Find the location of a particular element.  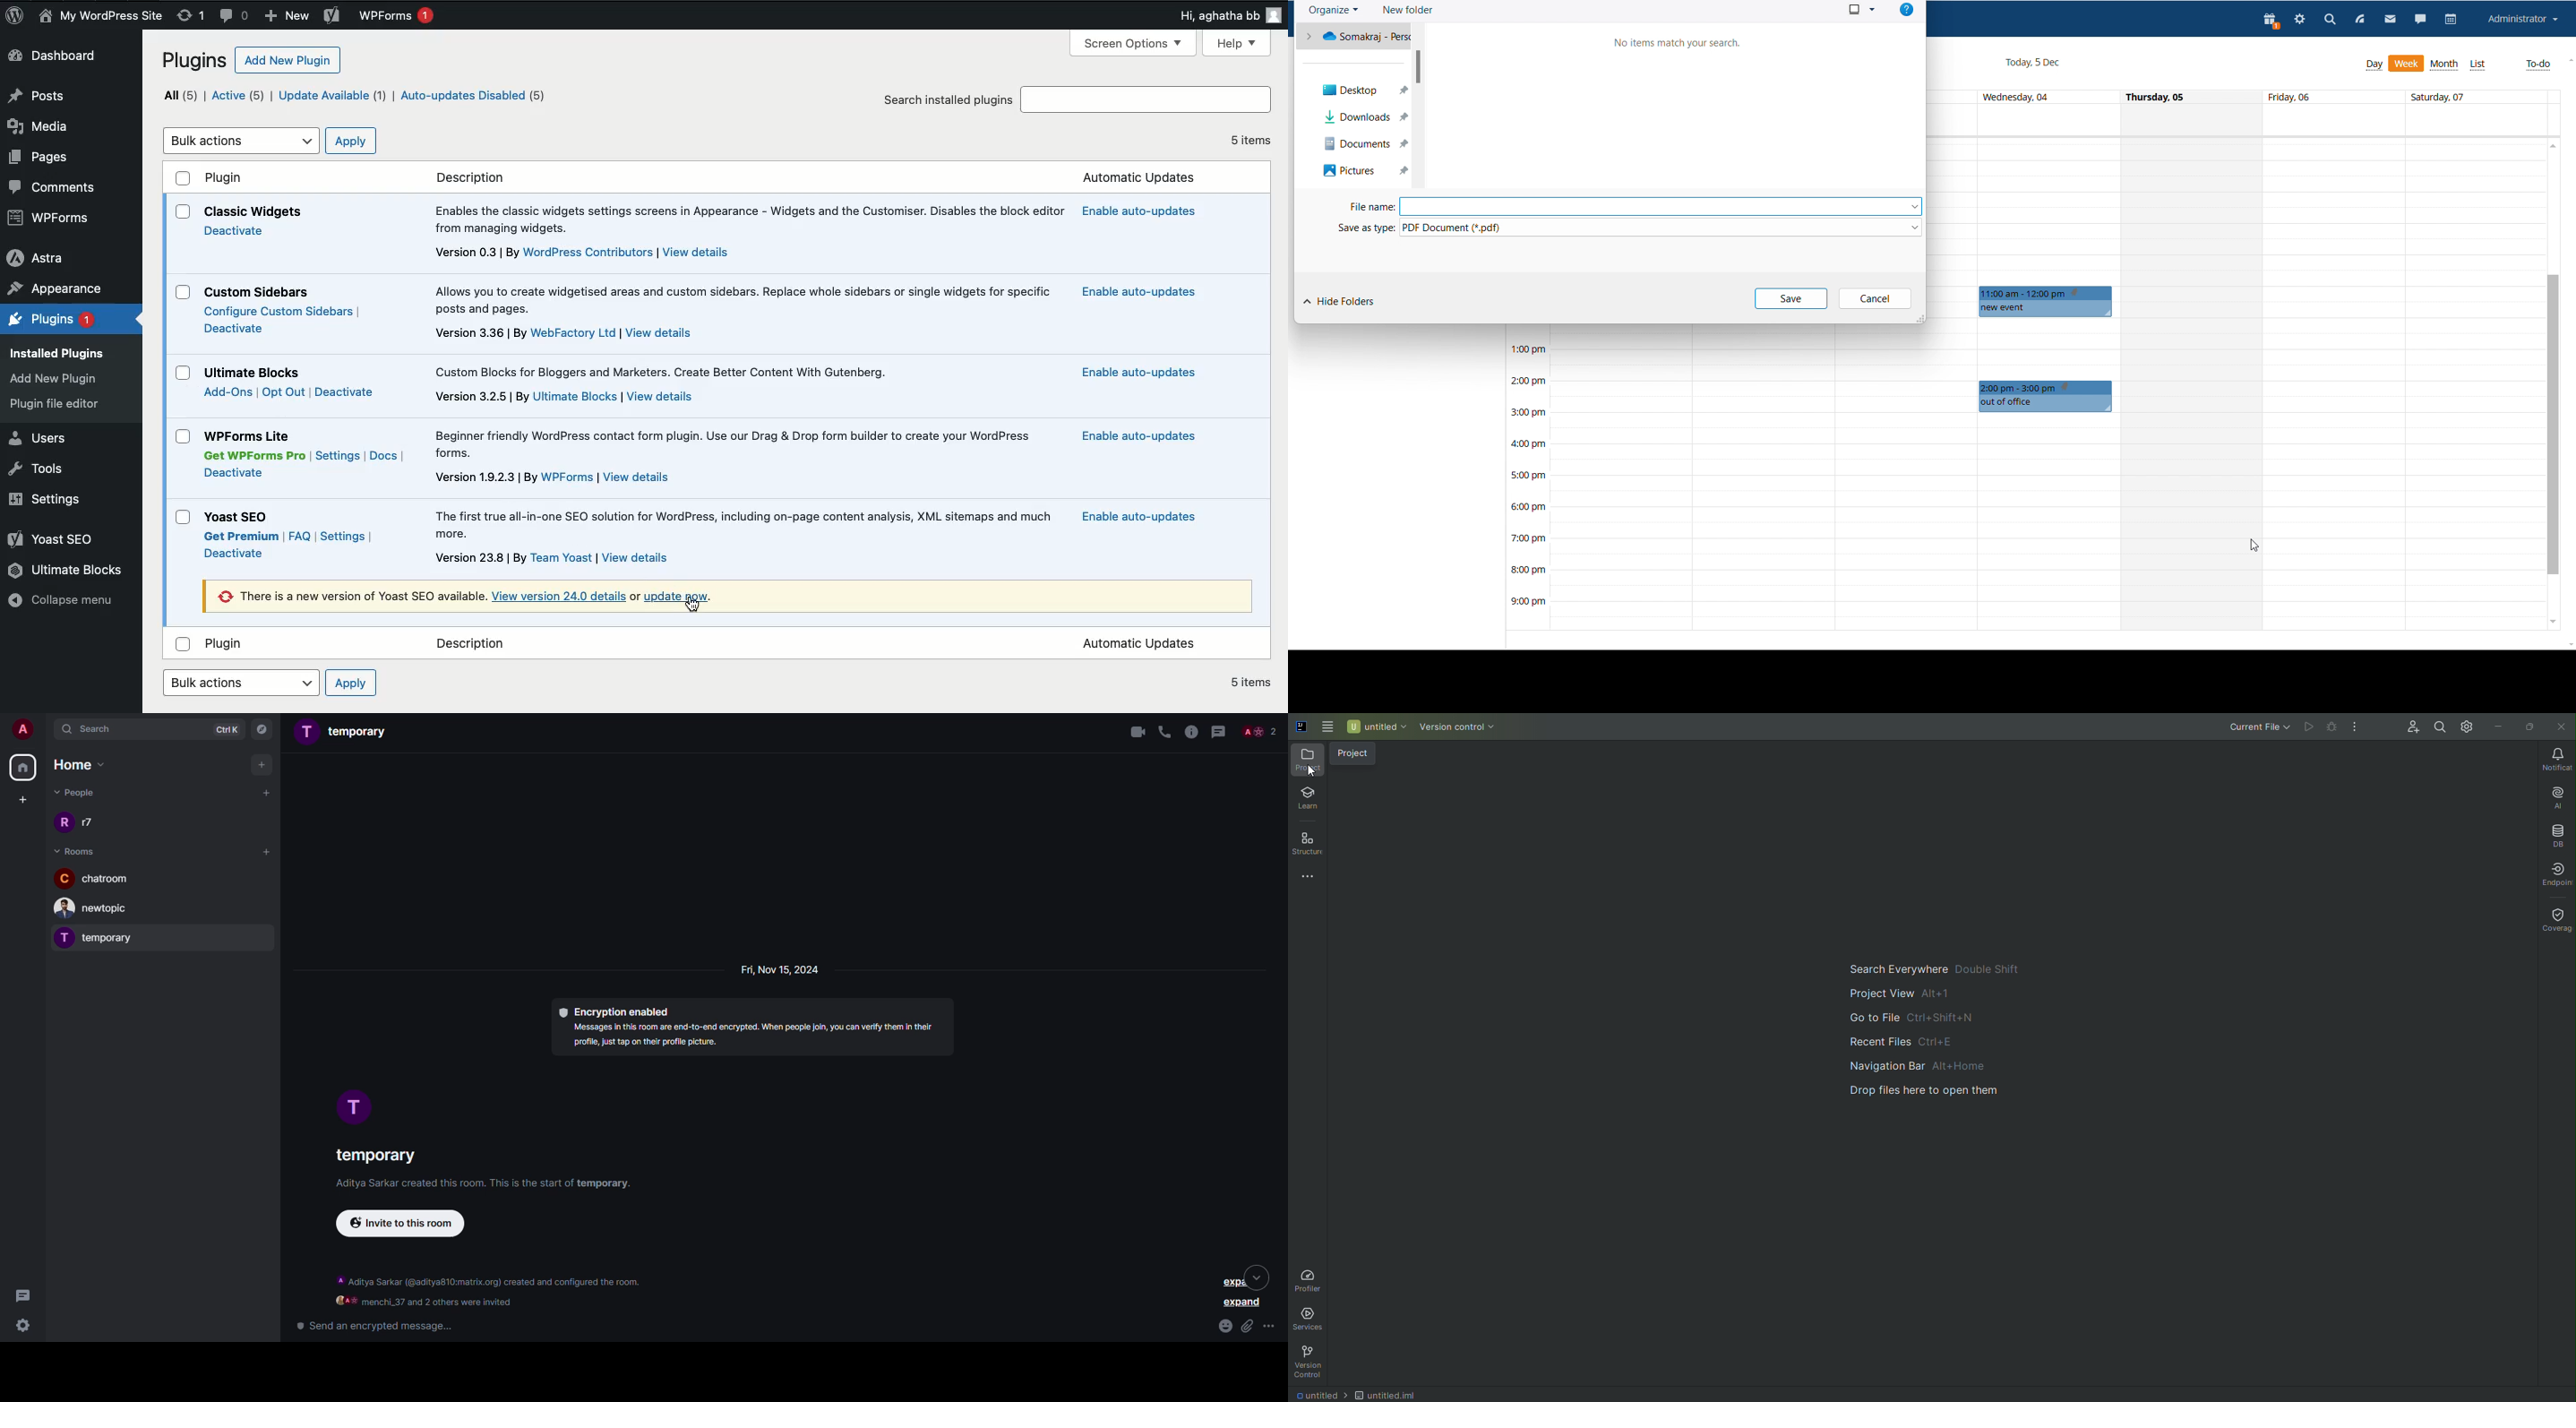

home is located at coordinates (24, 767).